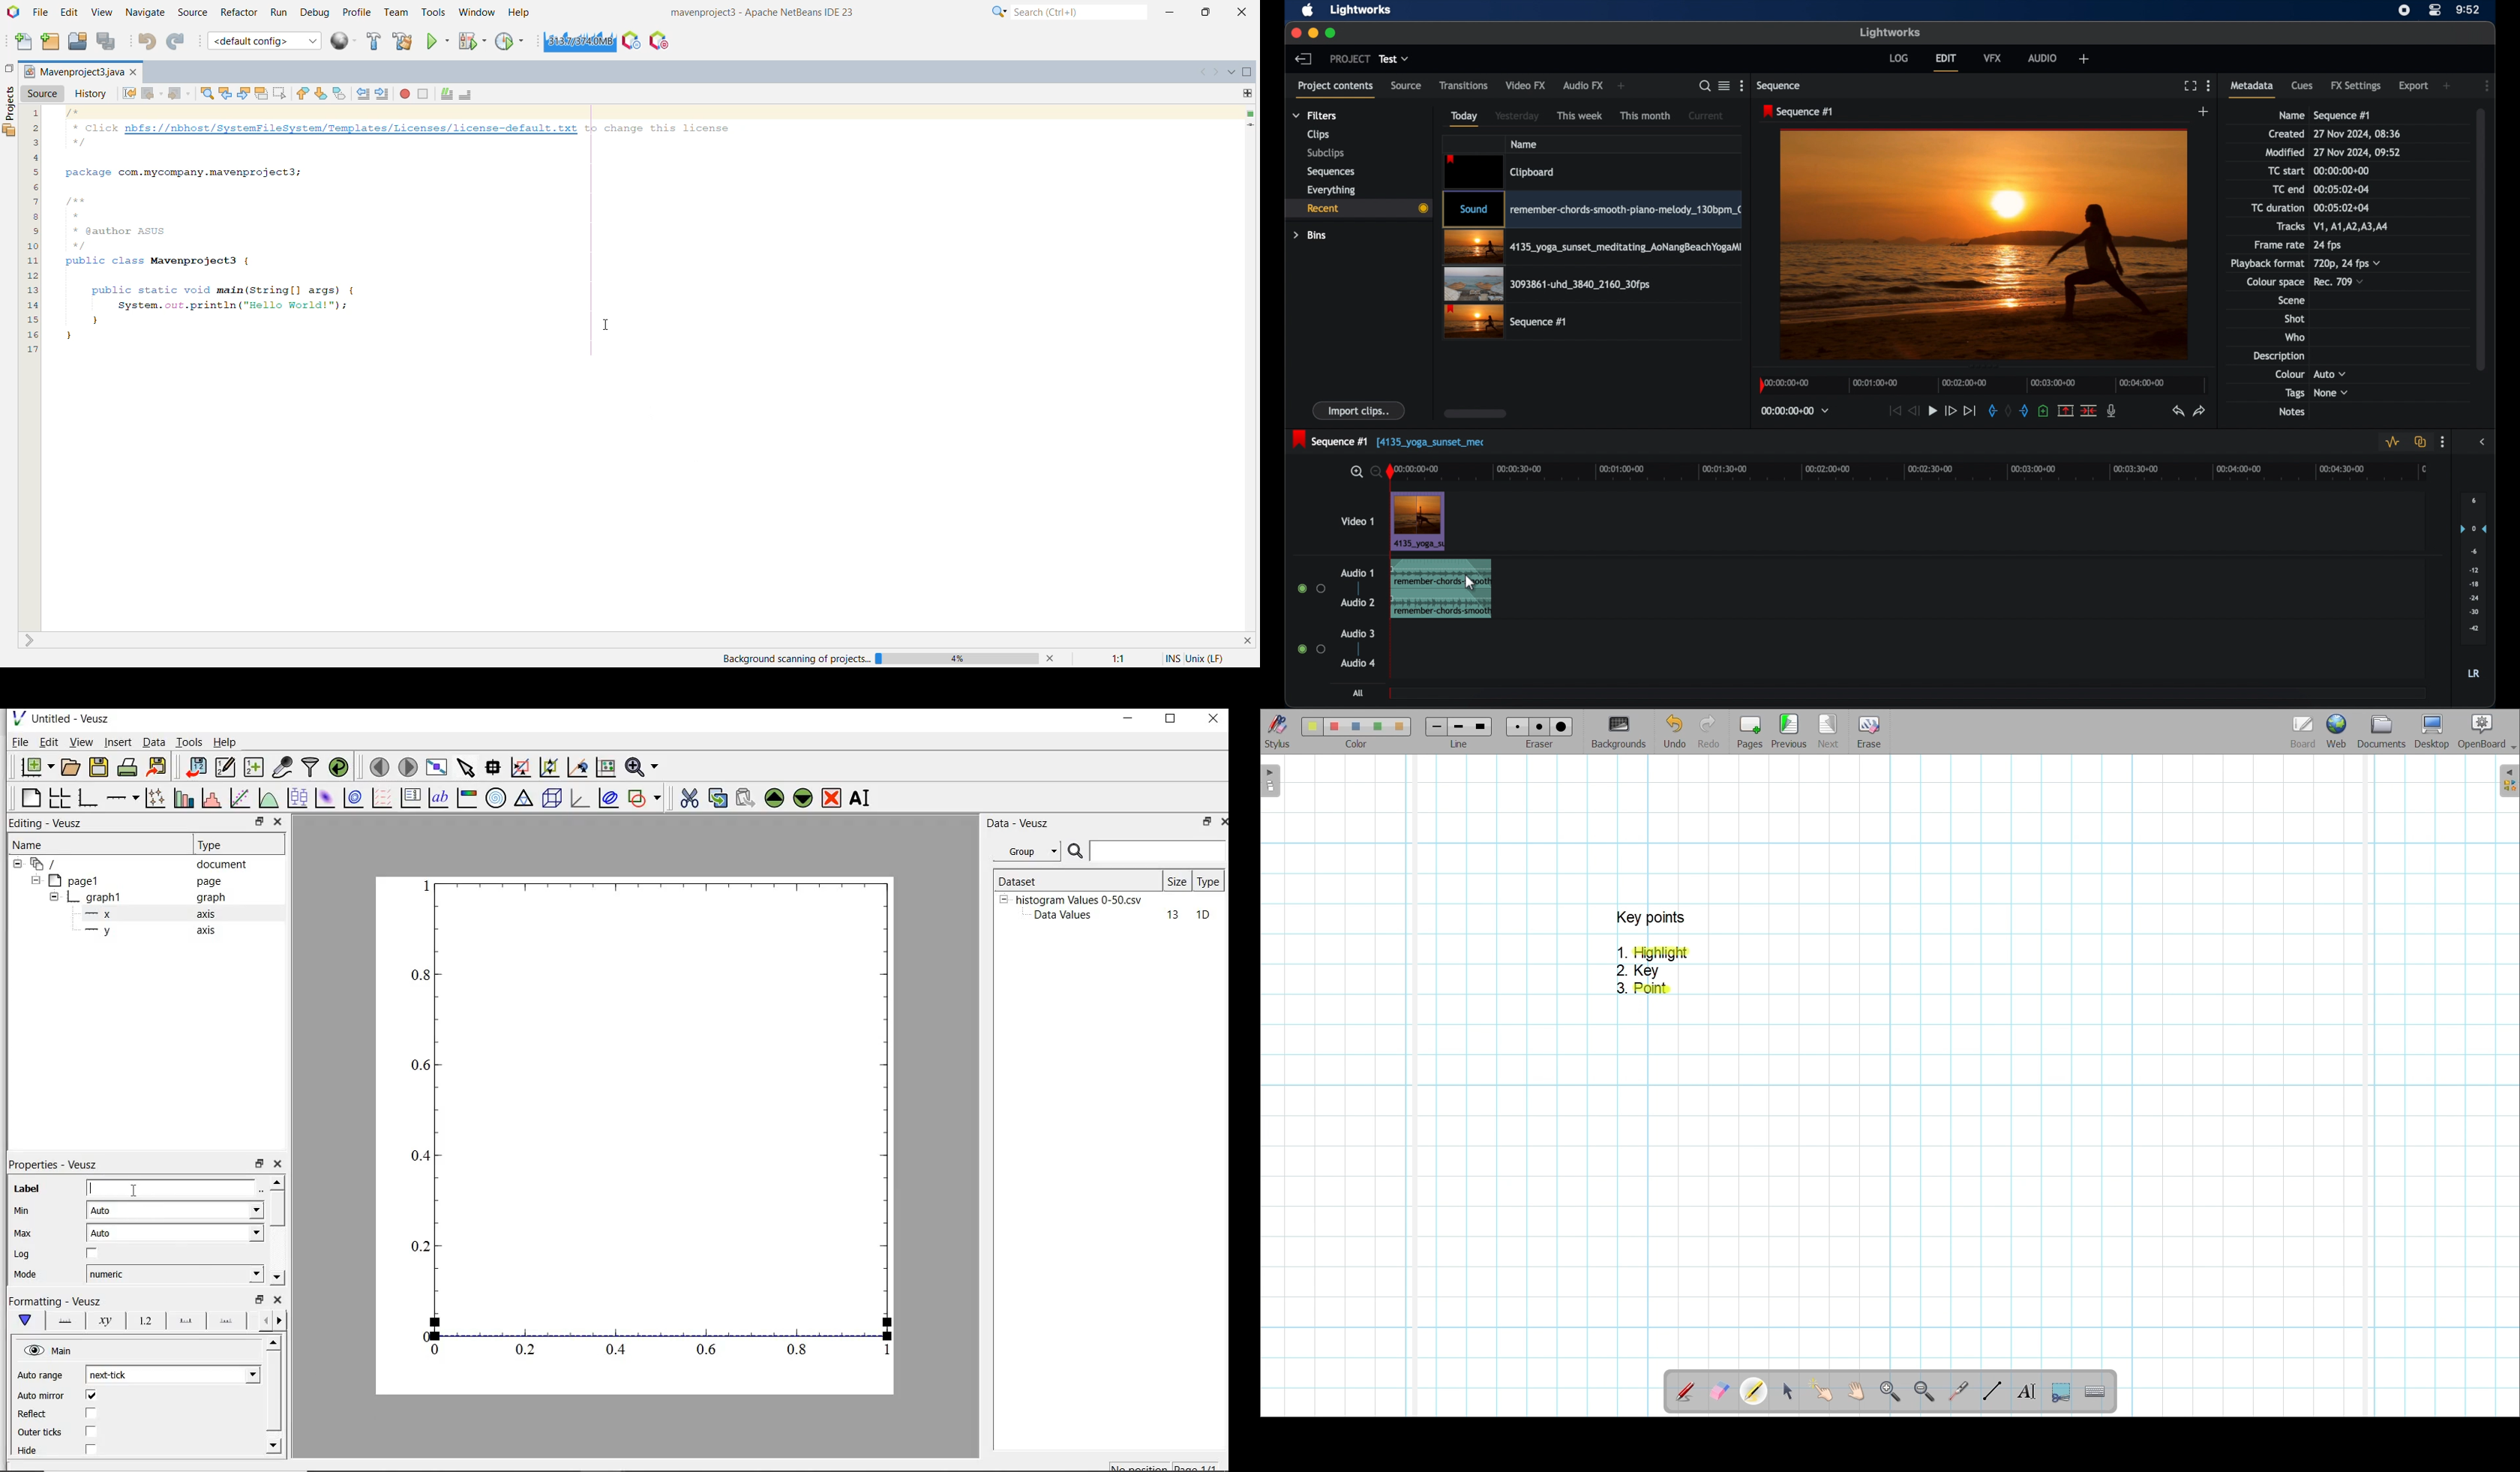 This screenshot has height=1484, width=2520. I want to click on line, so click(1462, 745).